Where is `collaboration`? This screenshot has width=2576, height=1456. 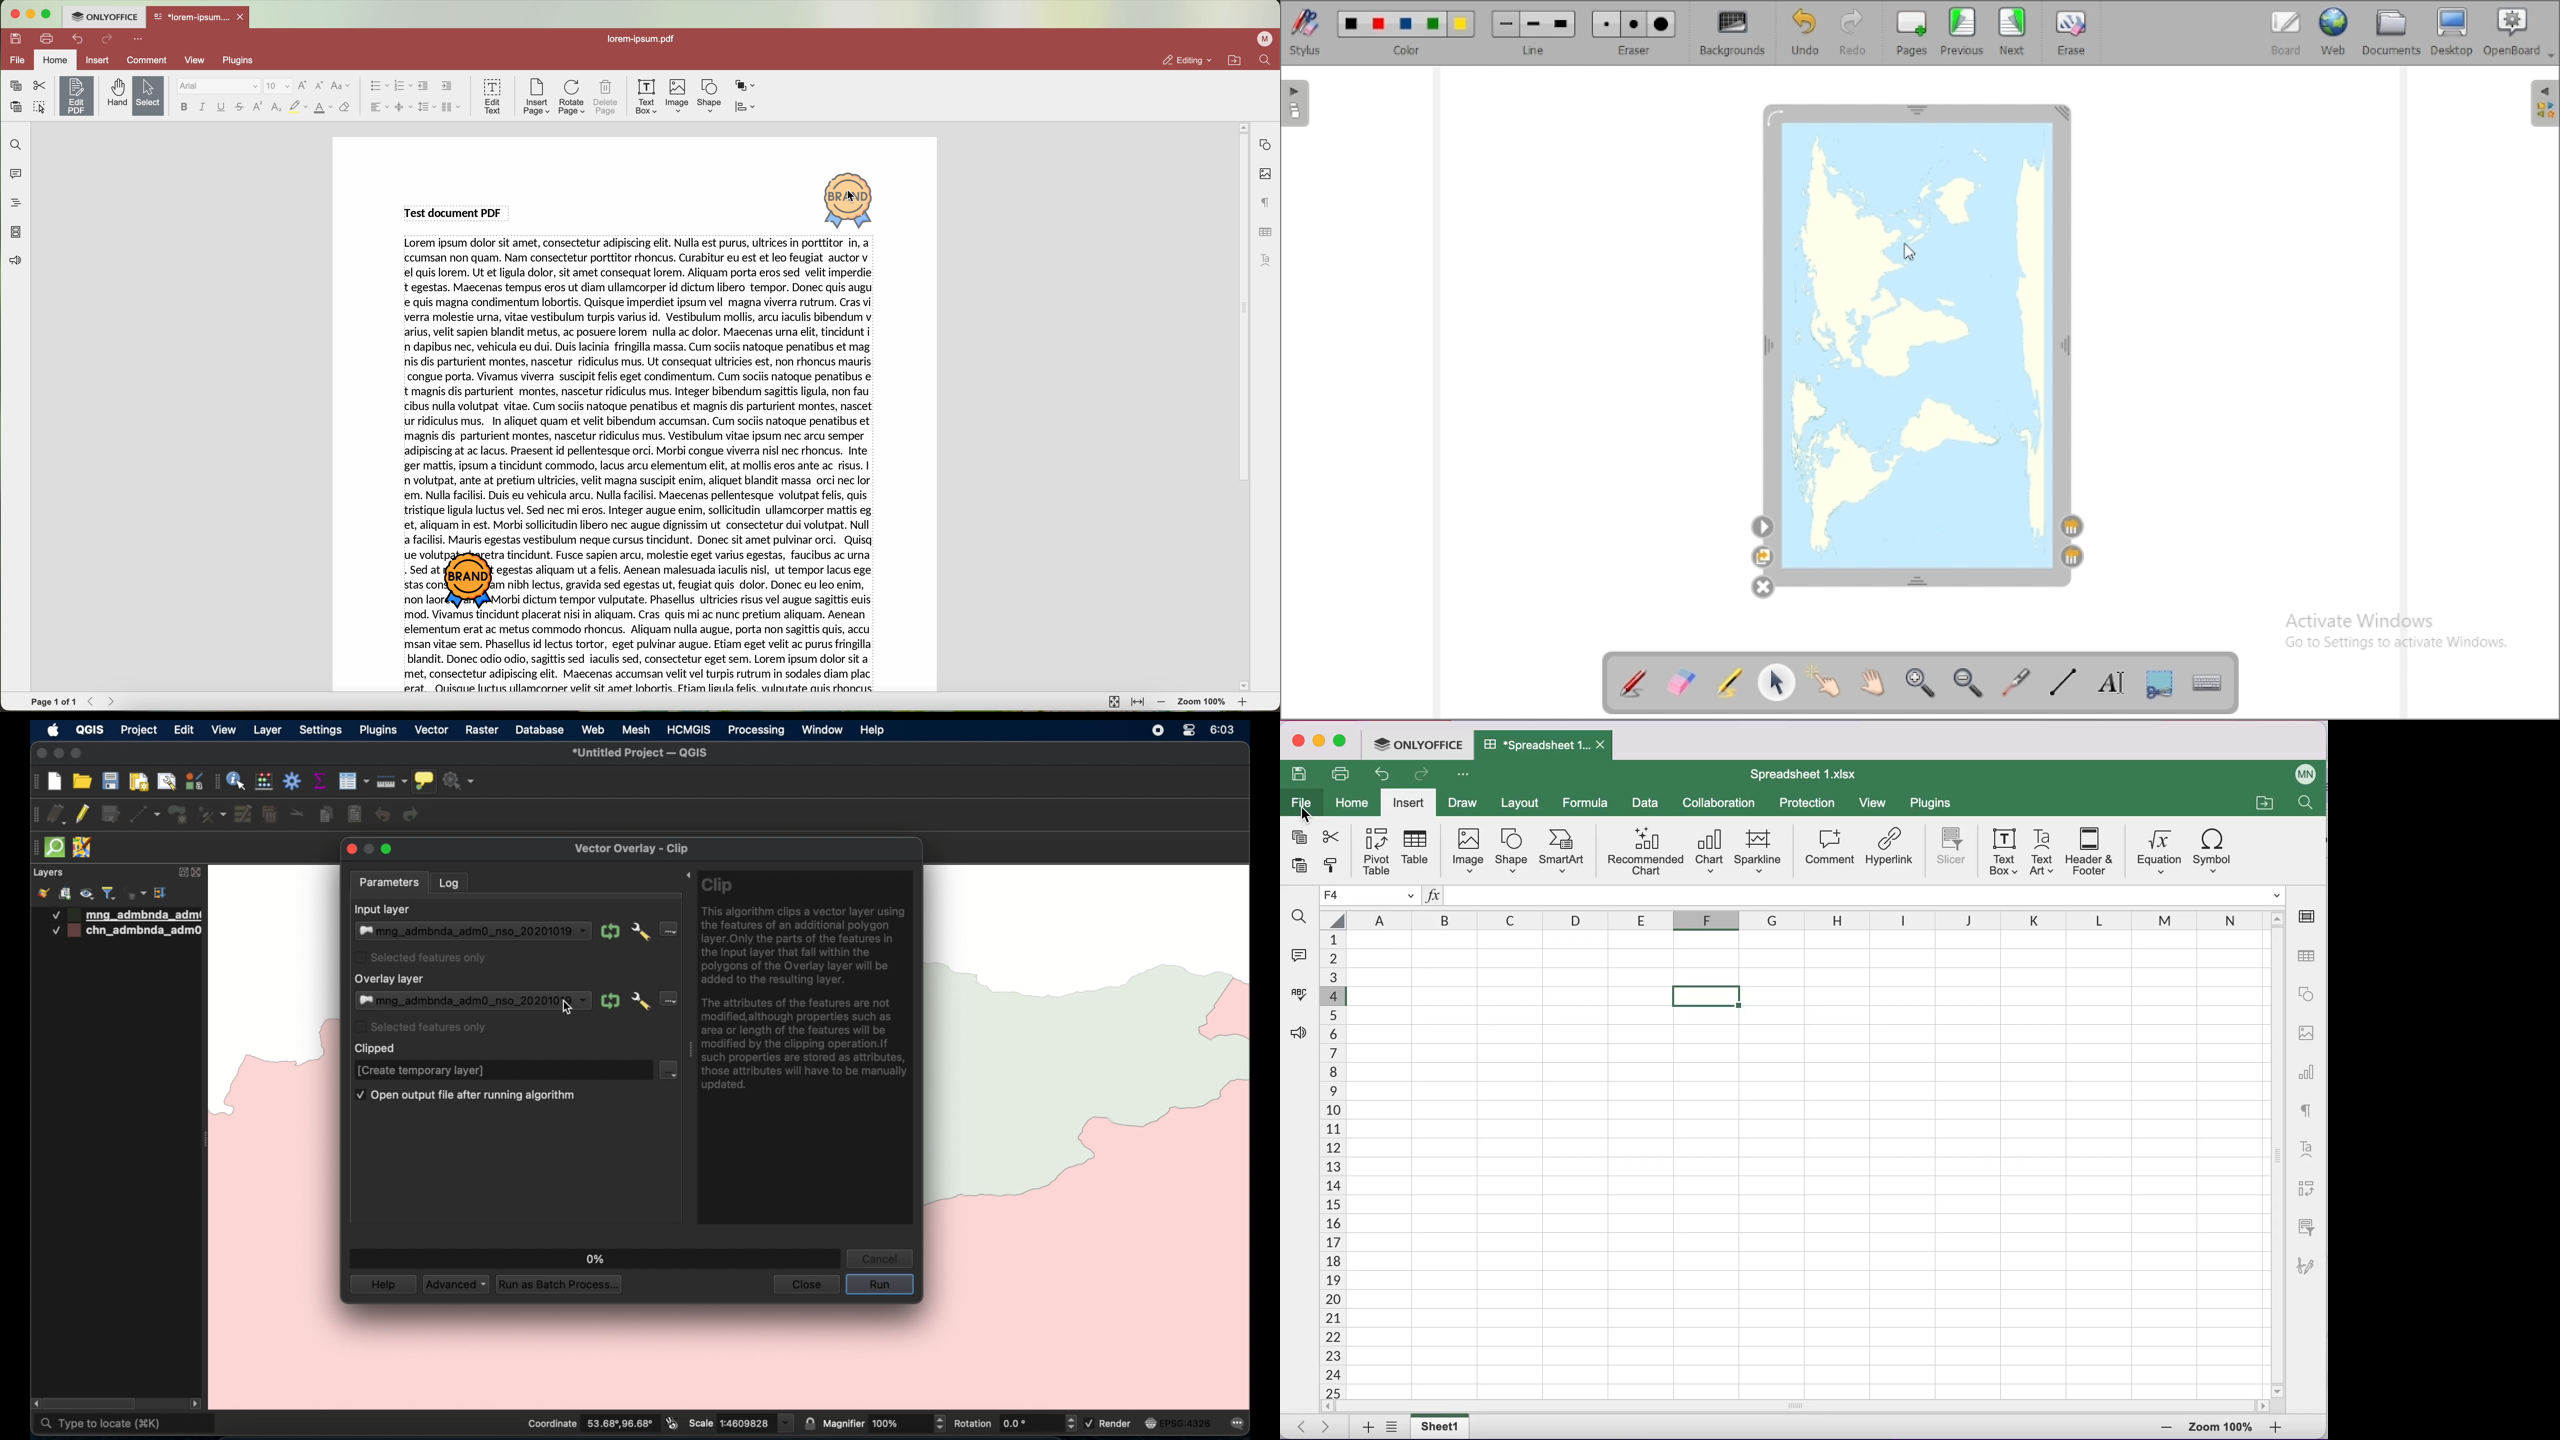
collaboration is located at coordinates (1725, 802).